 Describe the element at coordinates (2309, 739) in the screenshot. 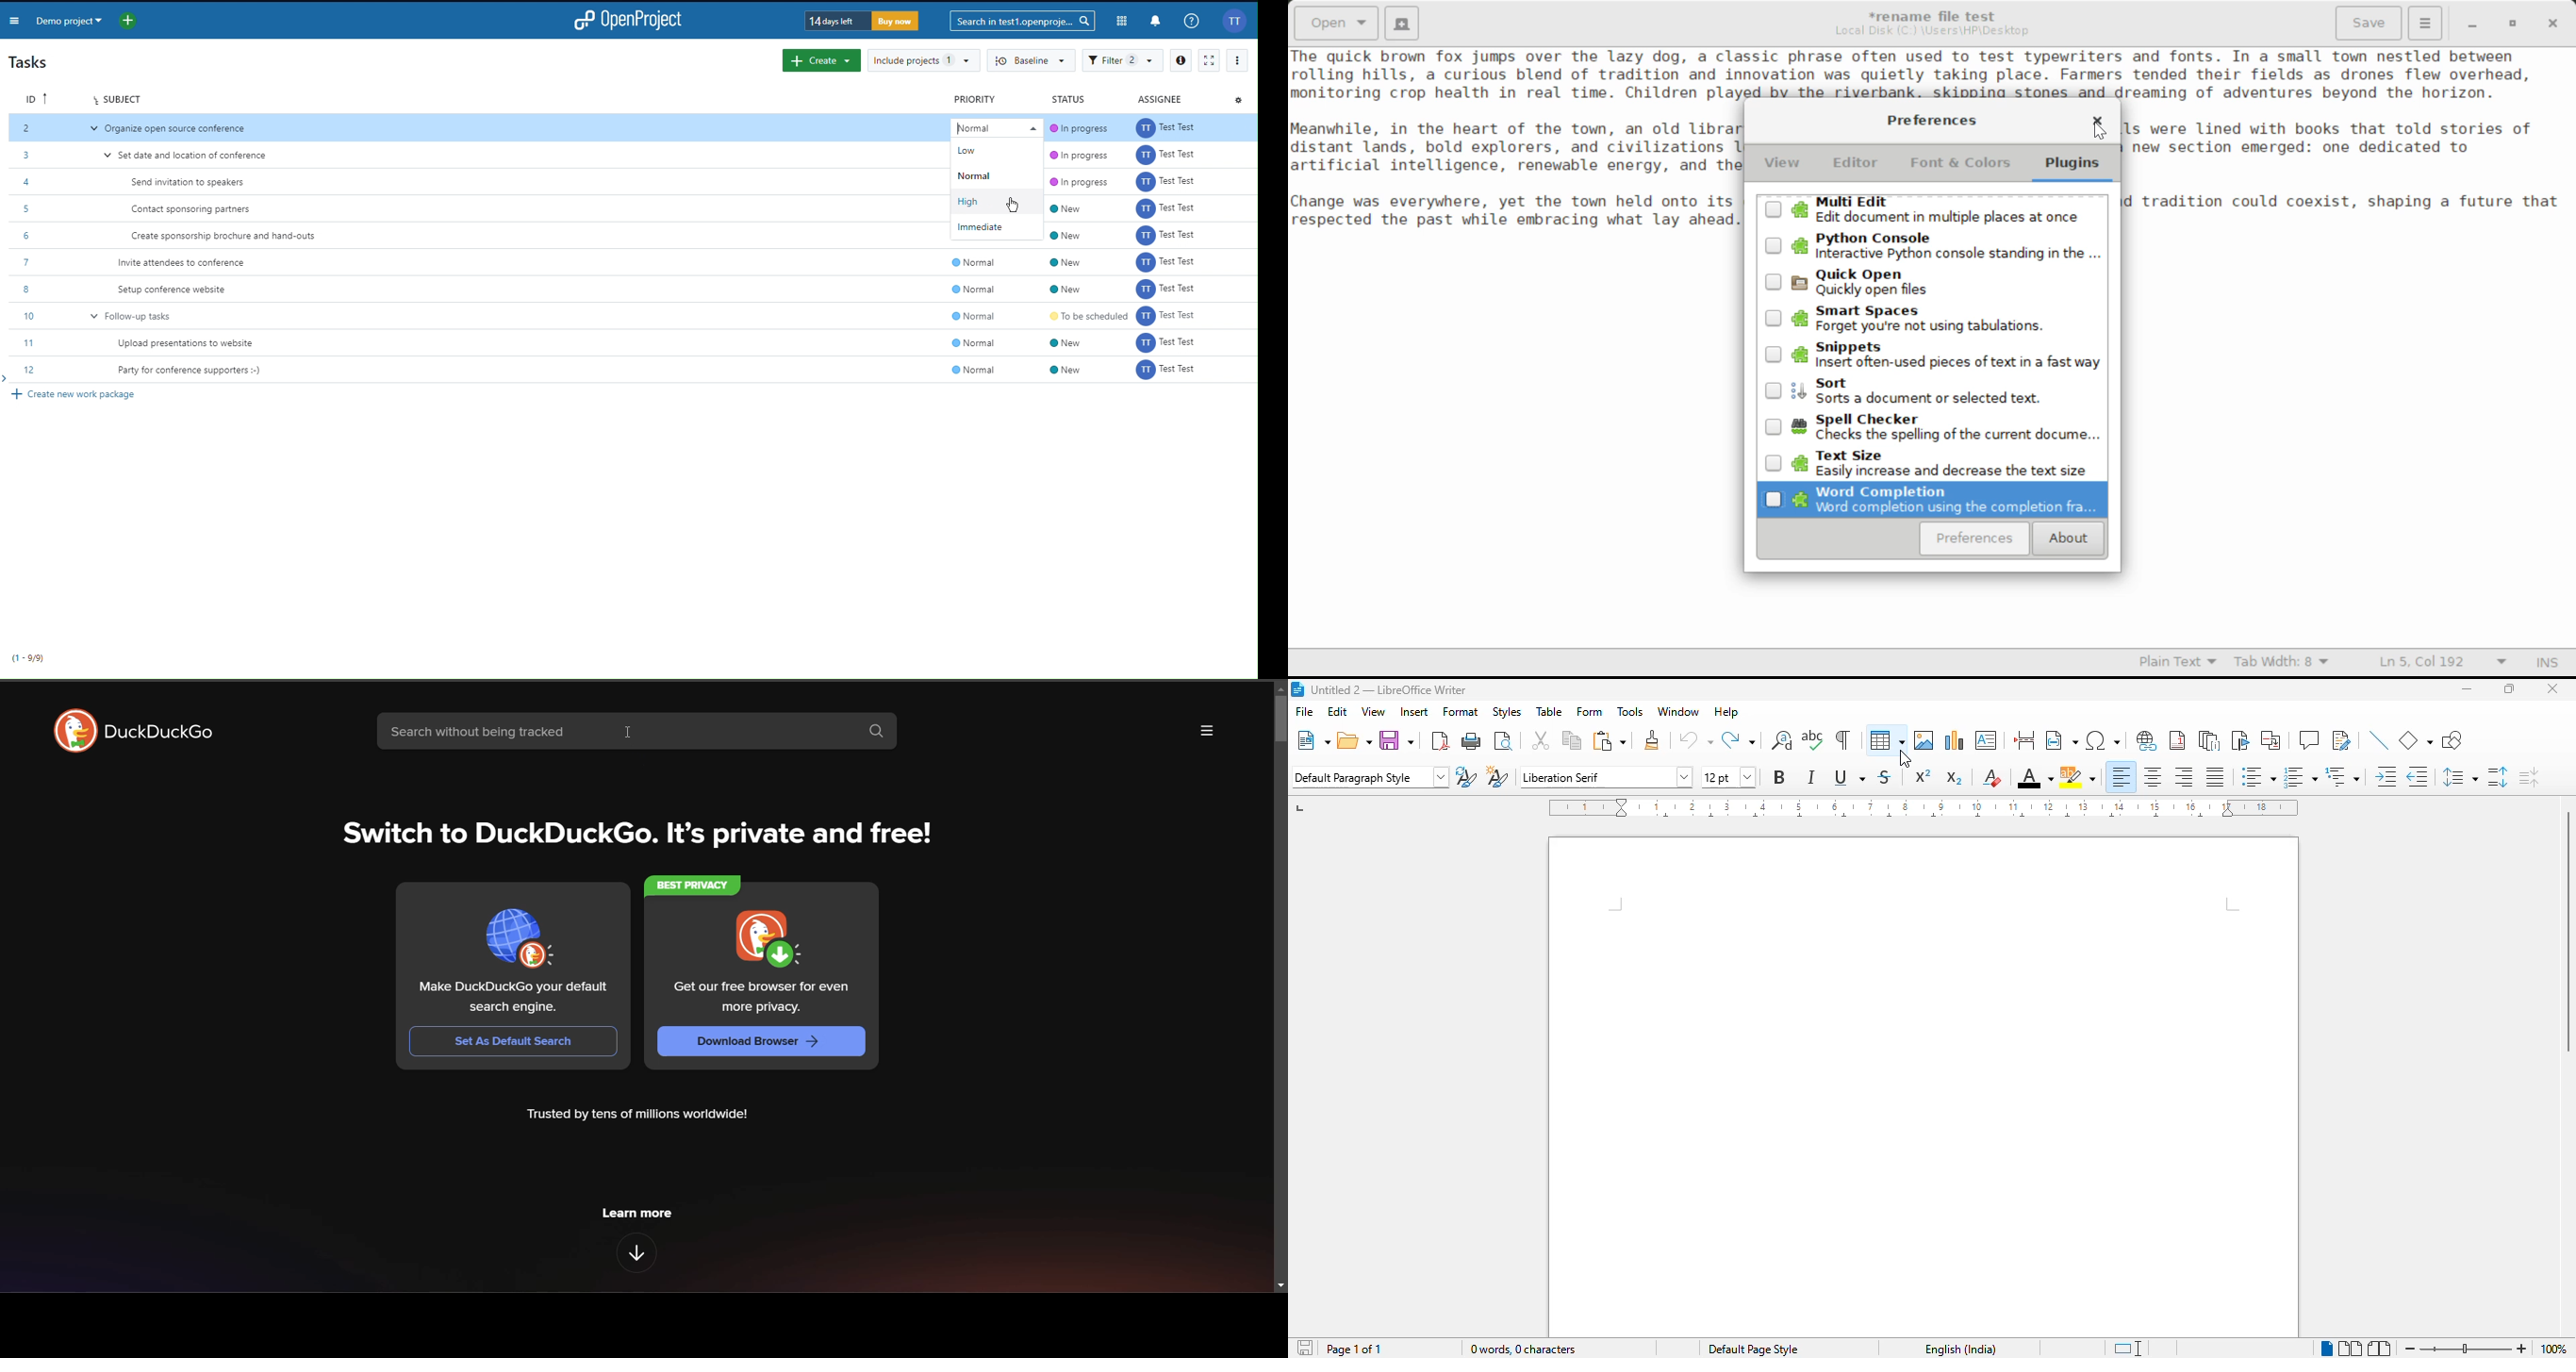

I see `insert comment` at that location.